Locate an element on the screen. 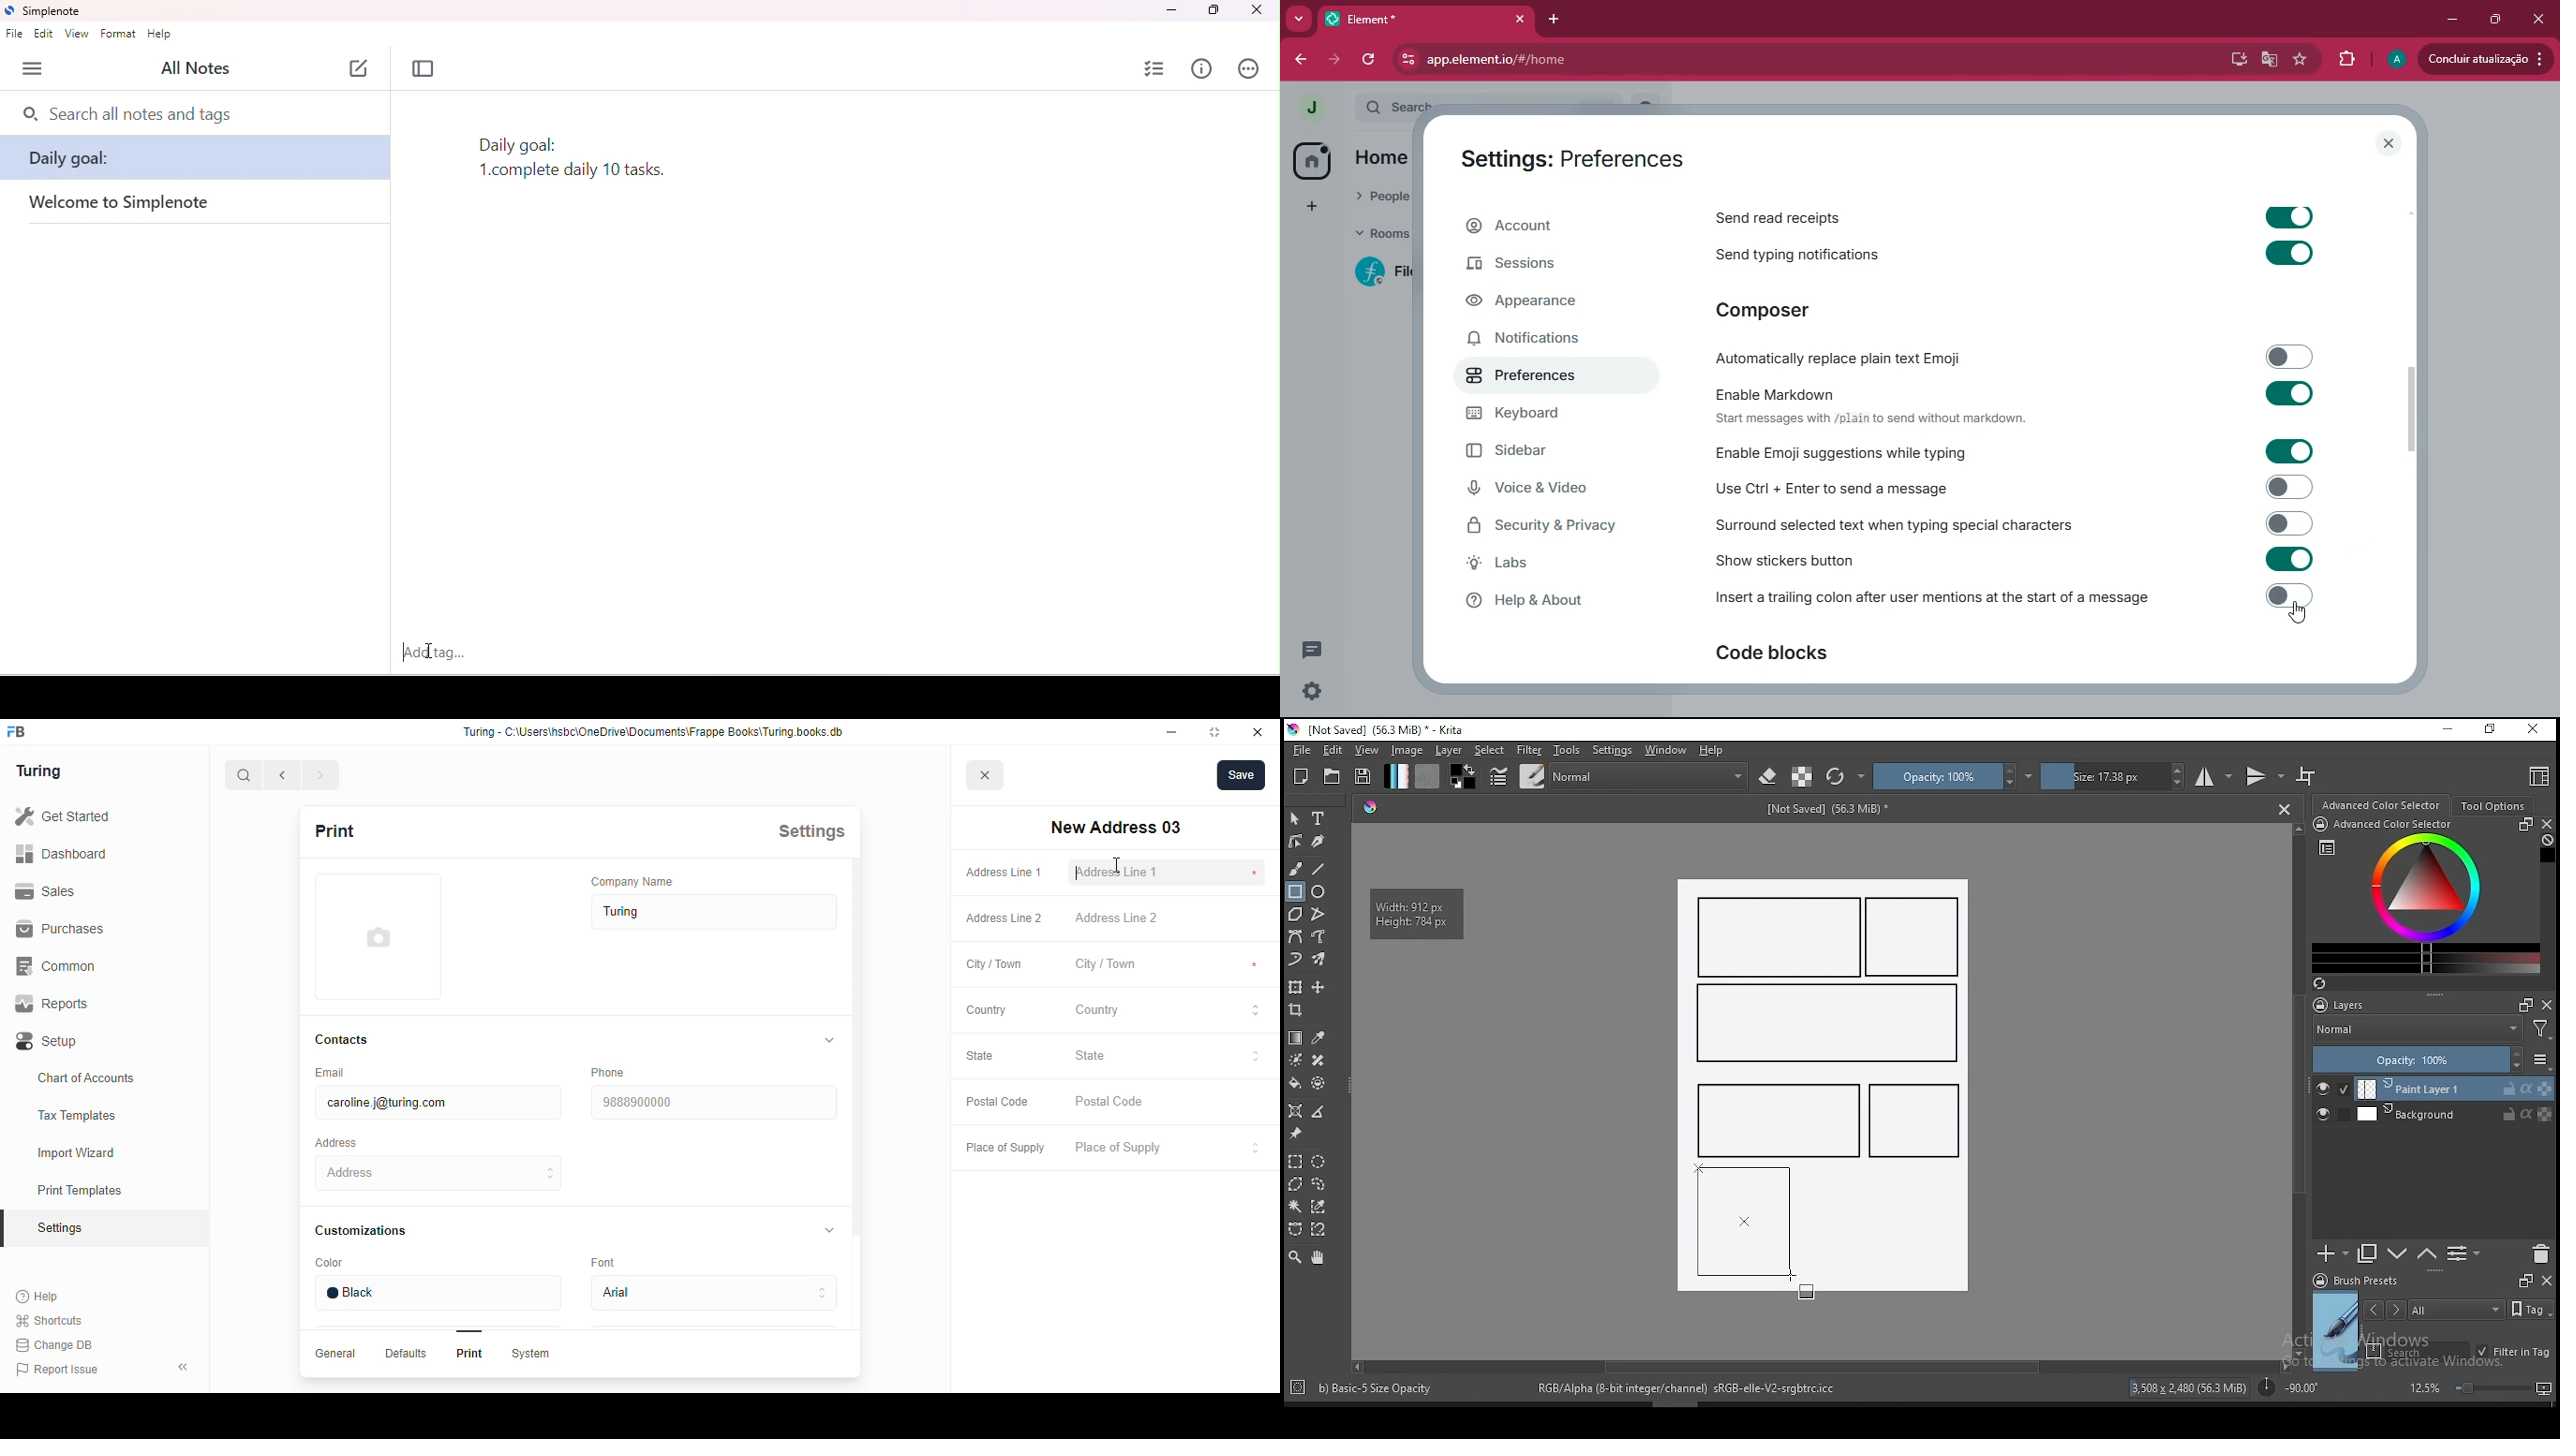 Image resolution: width=2576 pixels, height=1456 pixels. format is located at coordinates (119, 34).